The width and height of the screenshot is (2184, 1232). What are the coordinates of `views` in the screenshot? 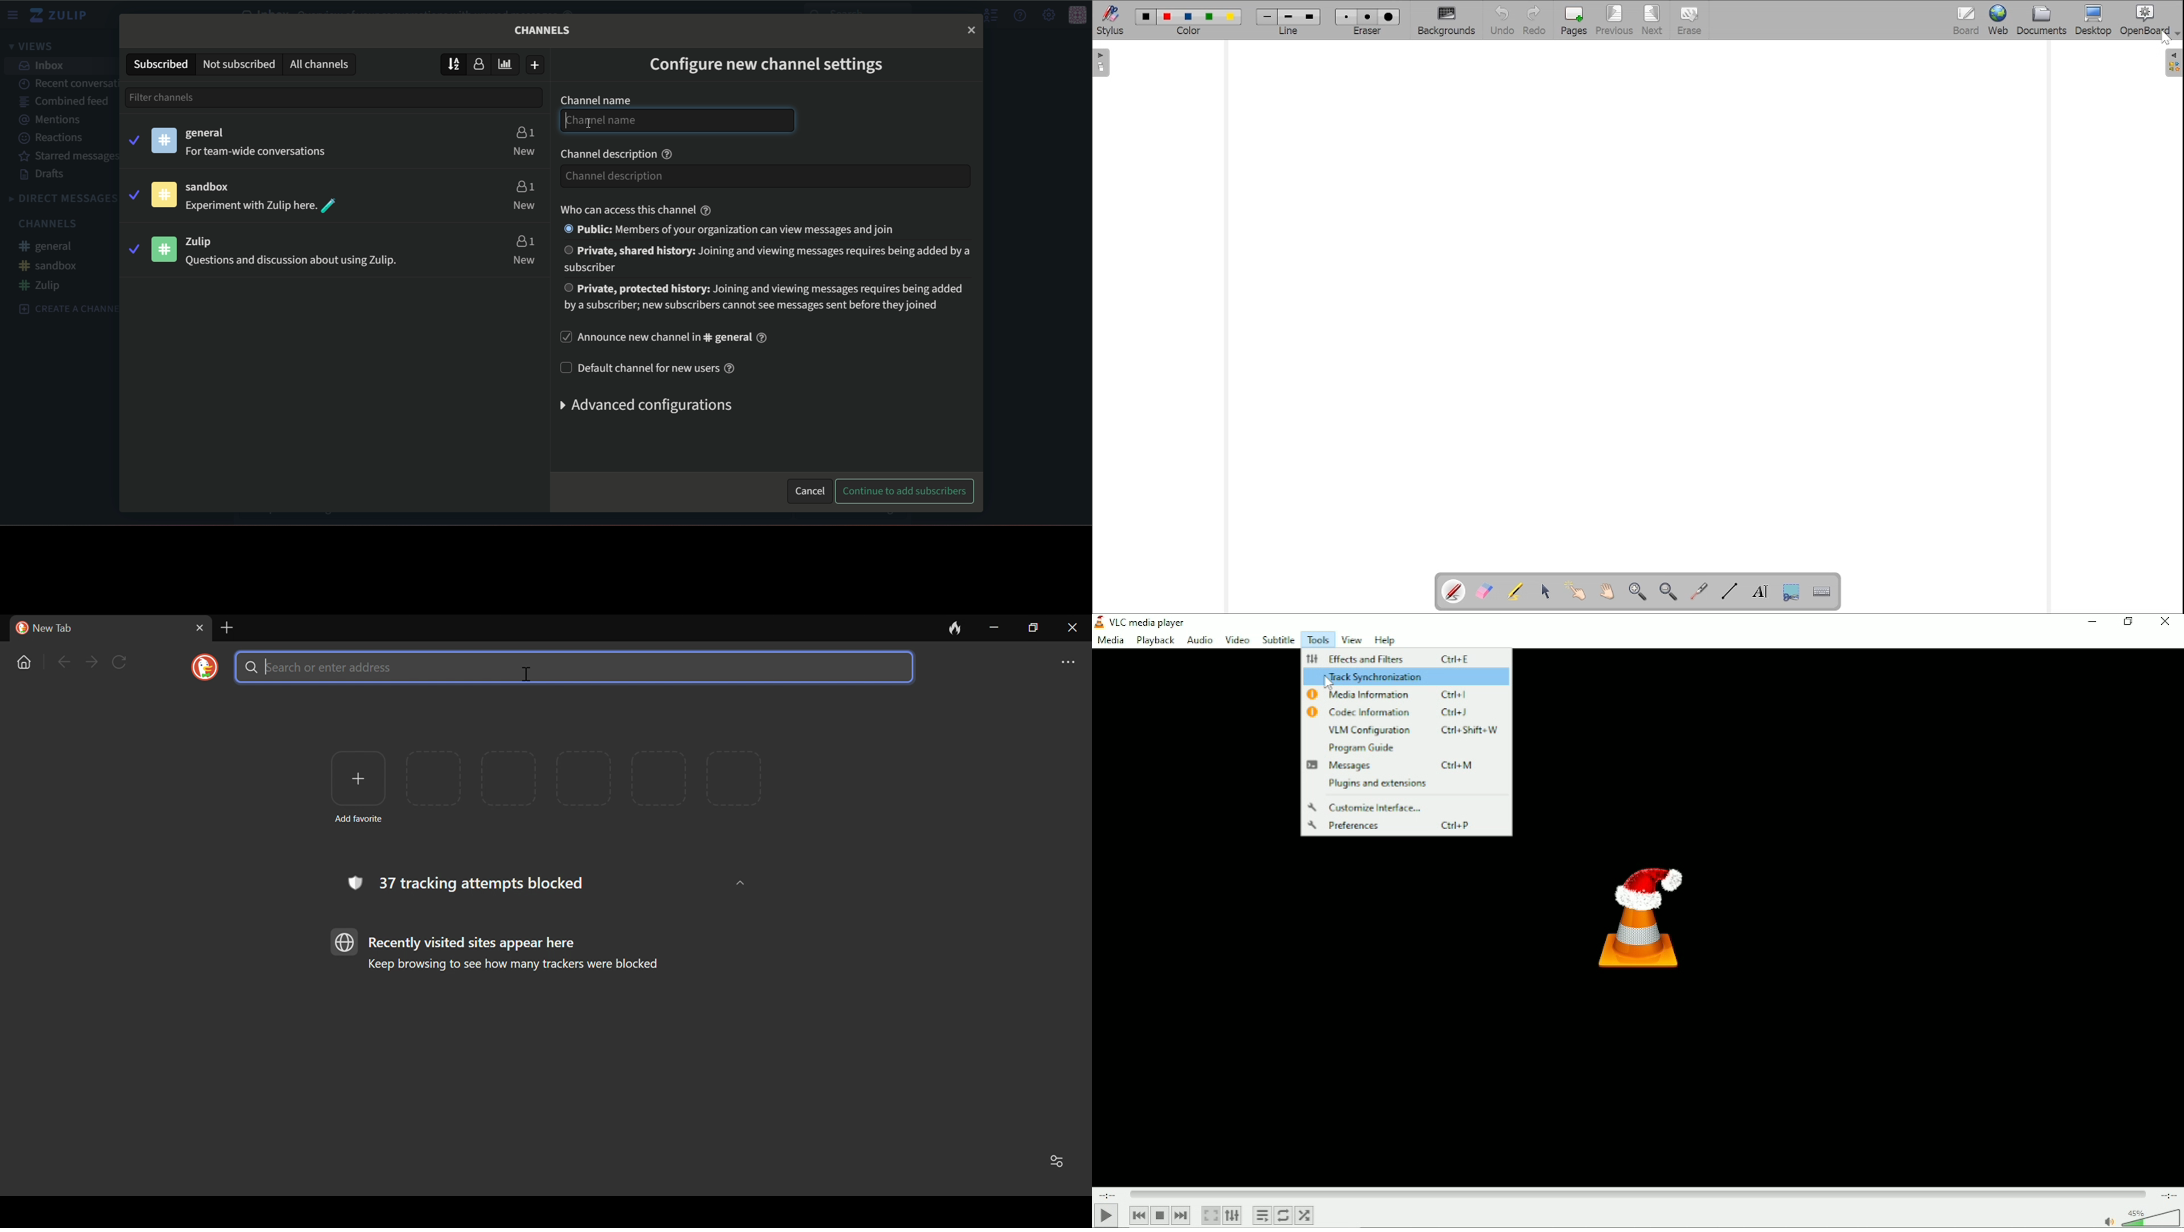 It's located at (35, 47).